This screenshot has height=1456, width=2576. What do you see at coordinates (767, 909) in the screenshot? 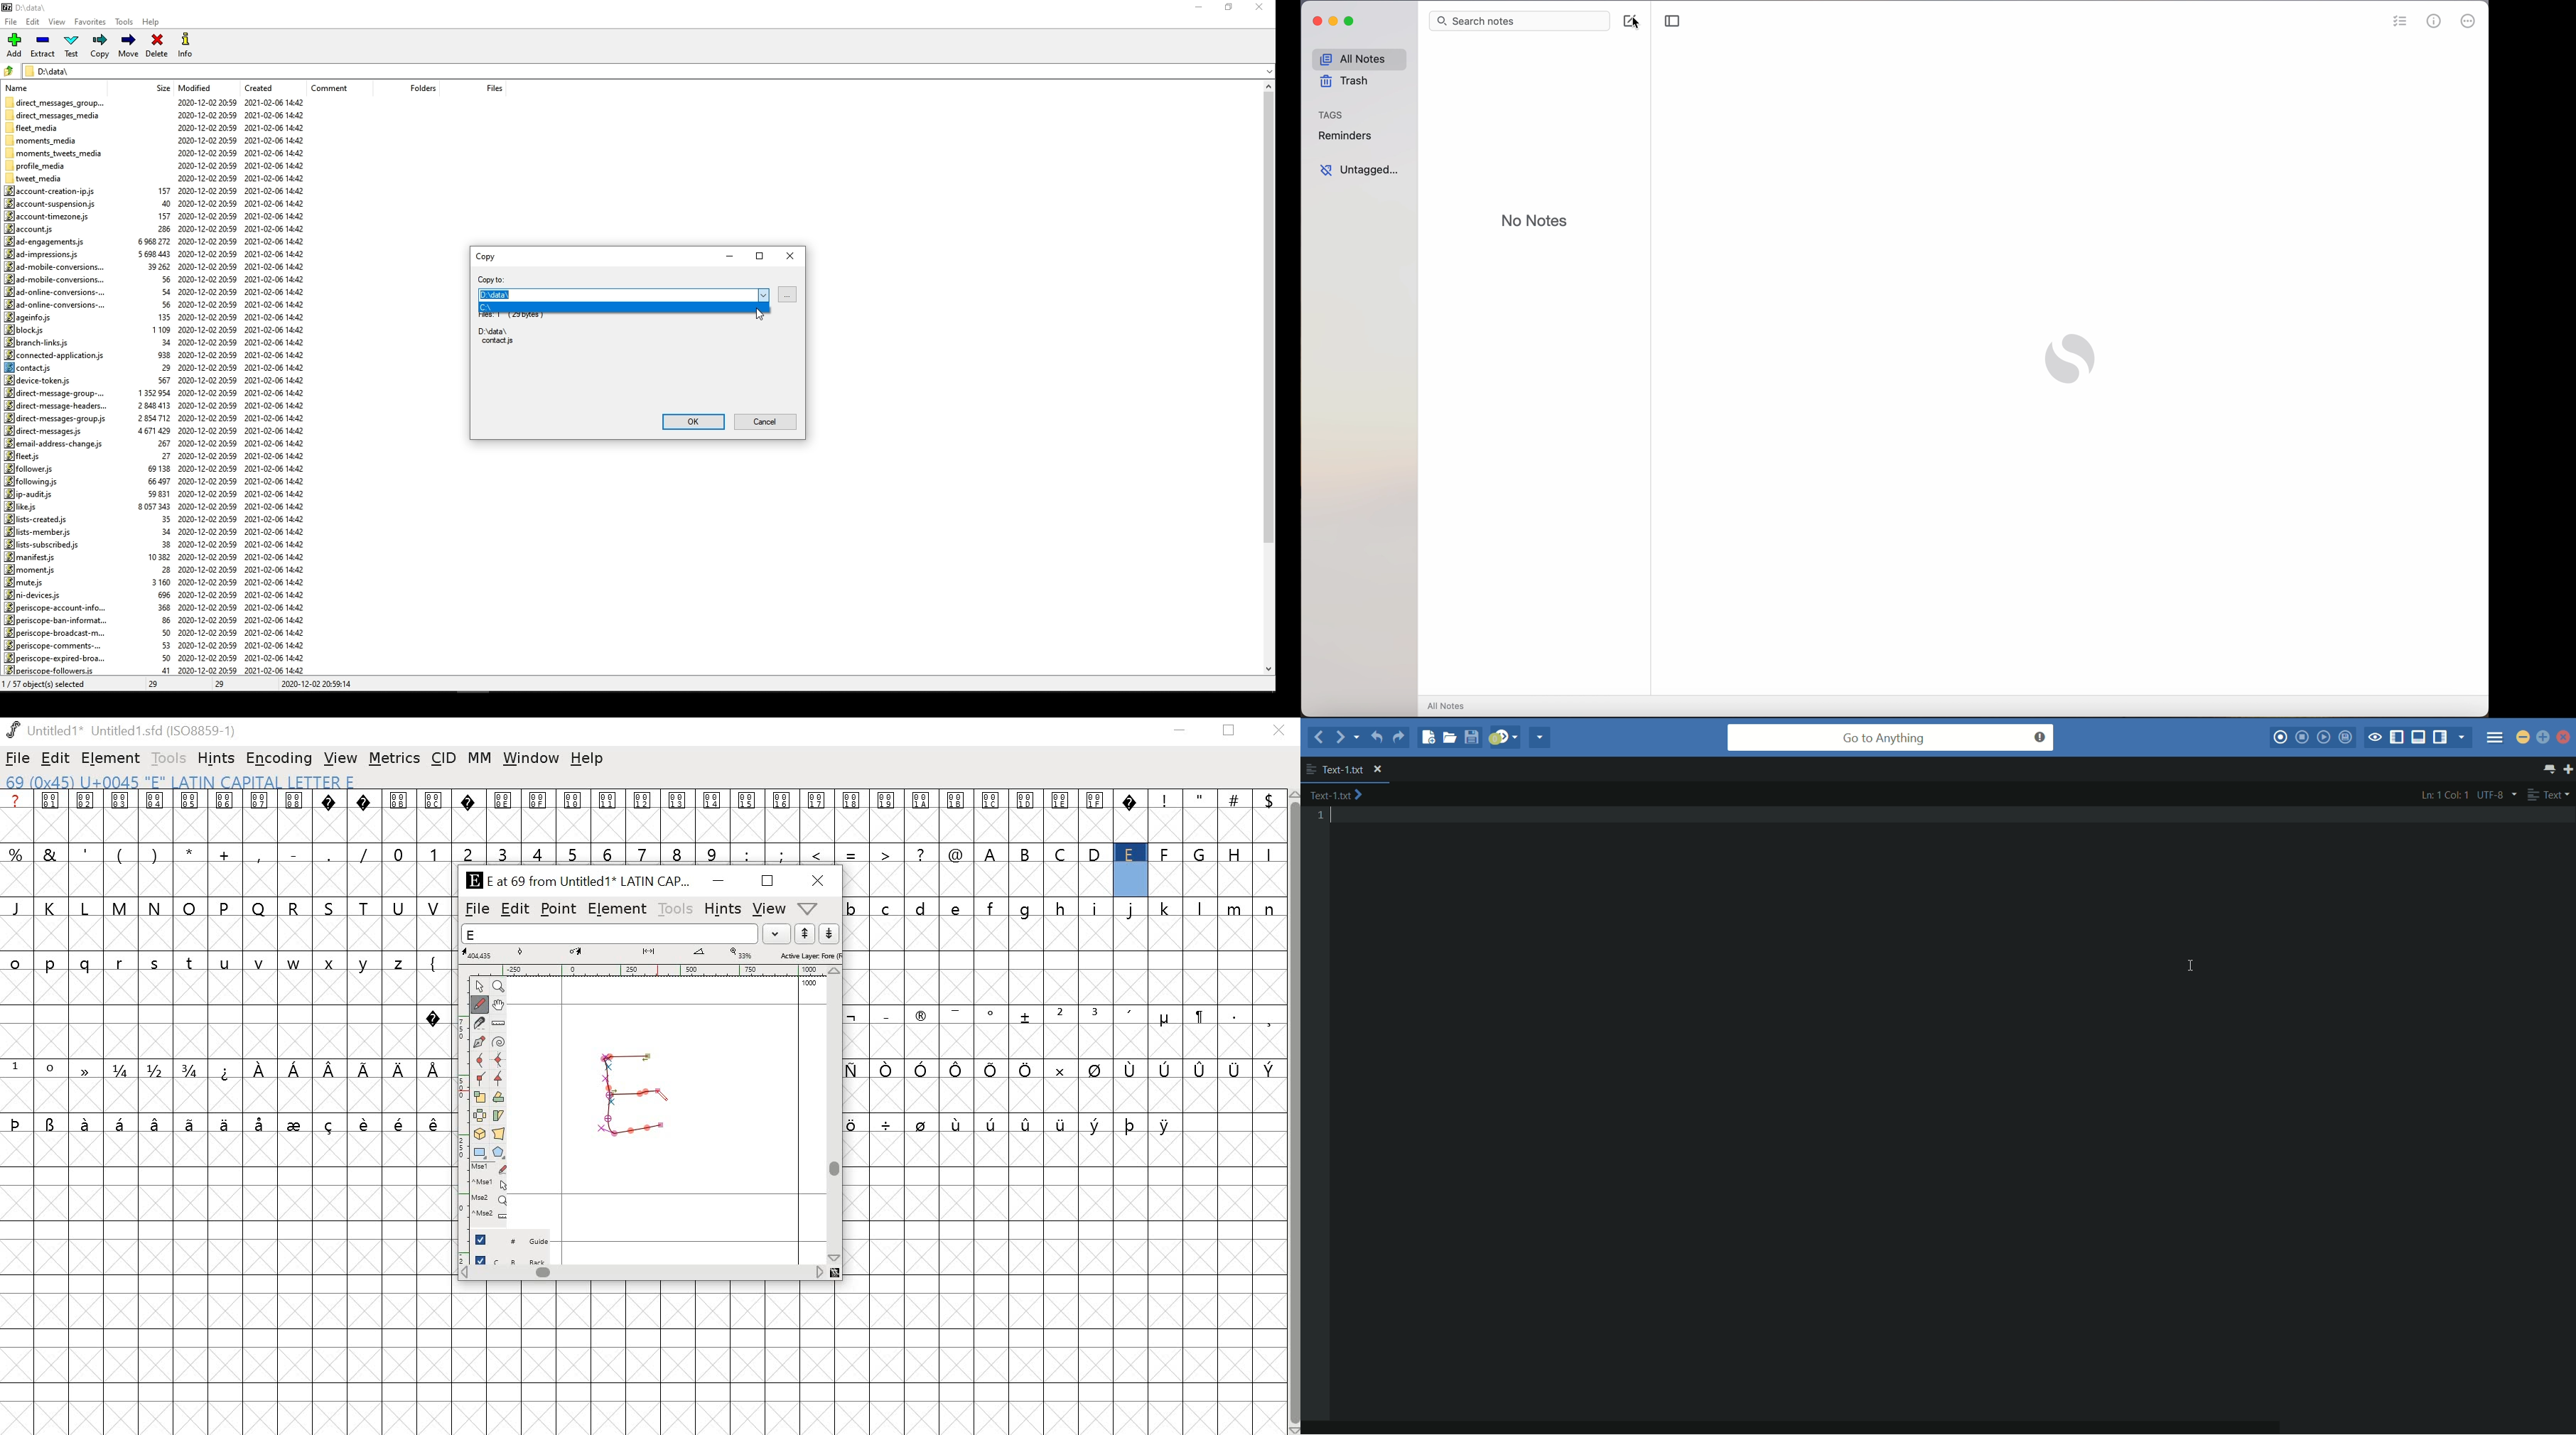
I see `view` at bounding box center [767, 909].